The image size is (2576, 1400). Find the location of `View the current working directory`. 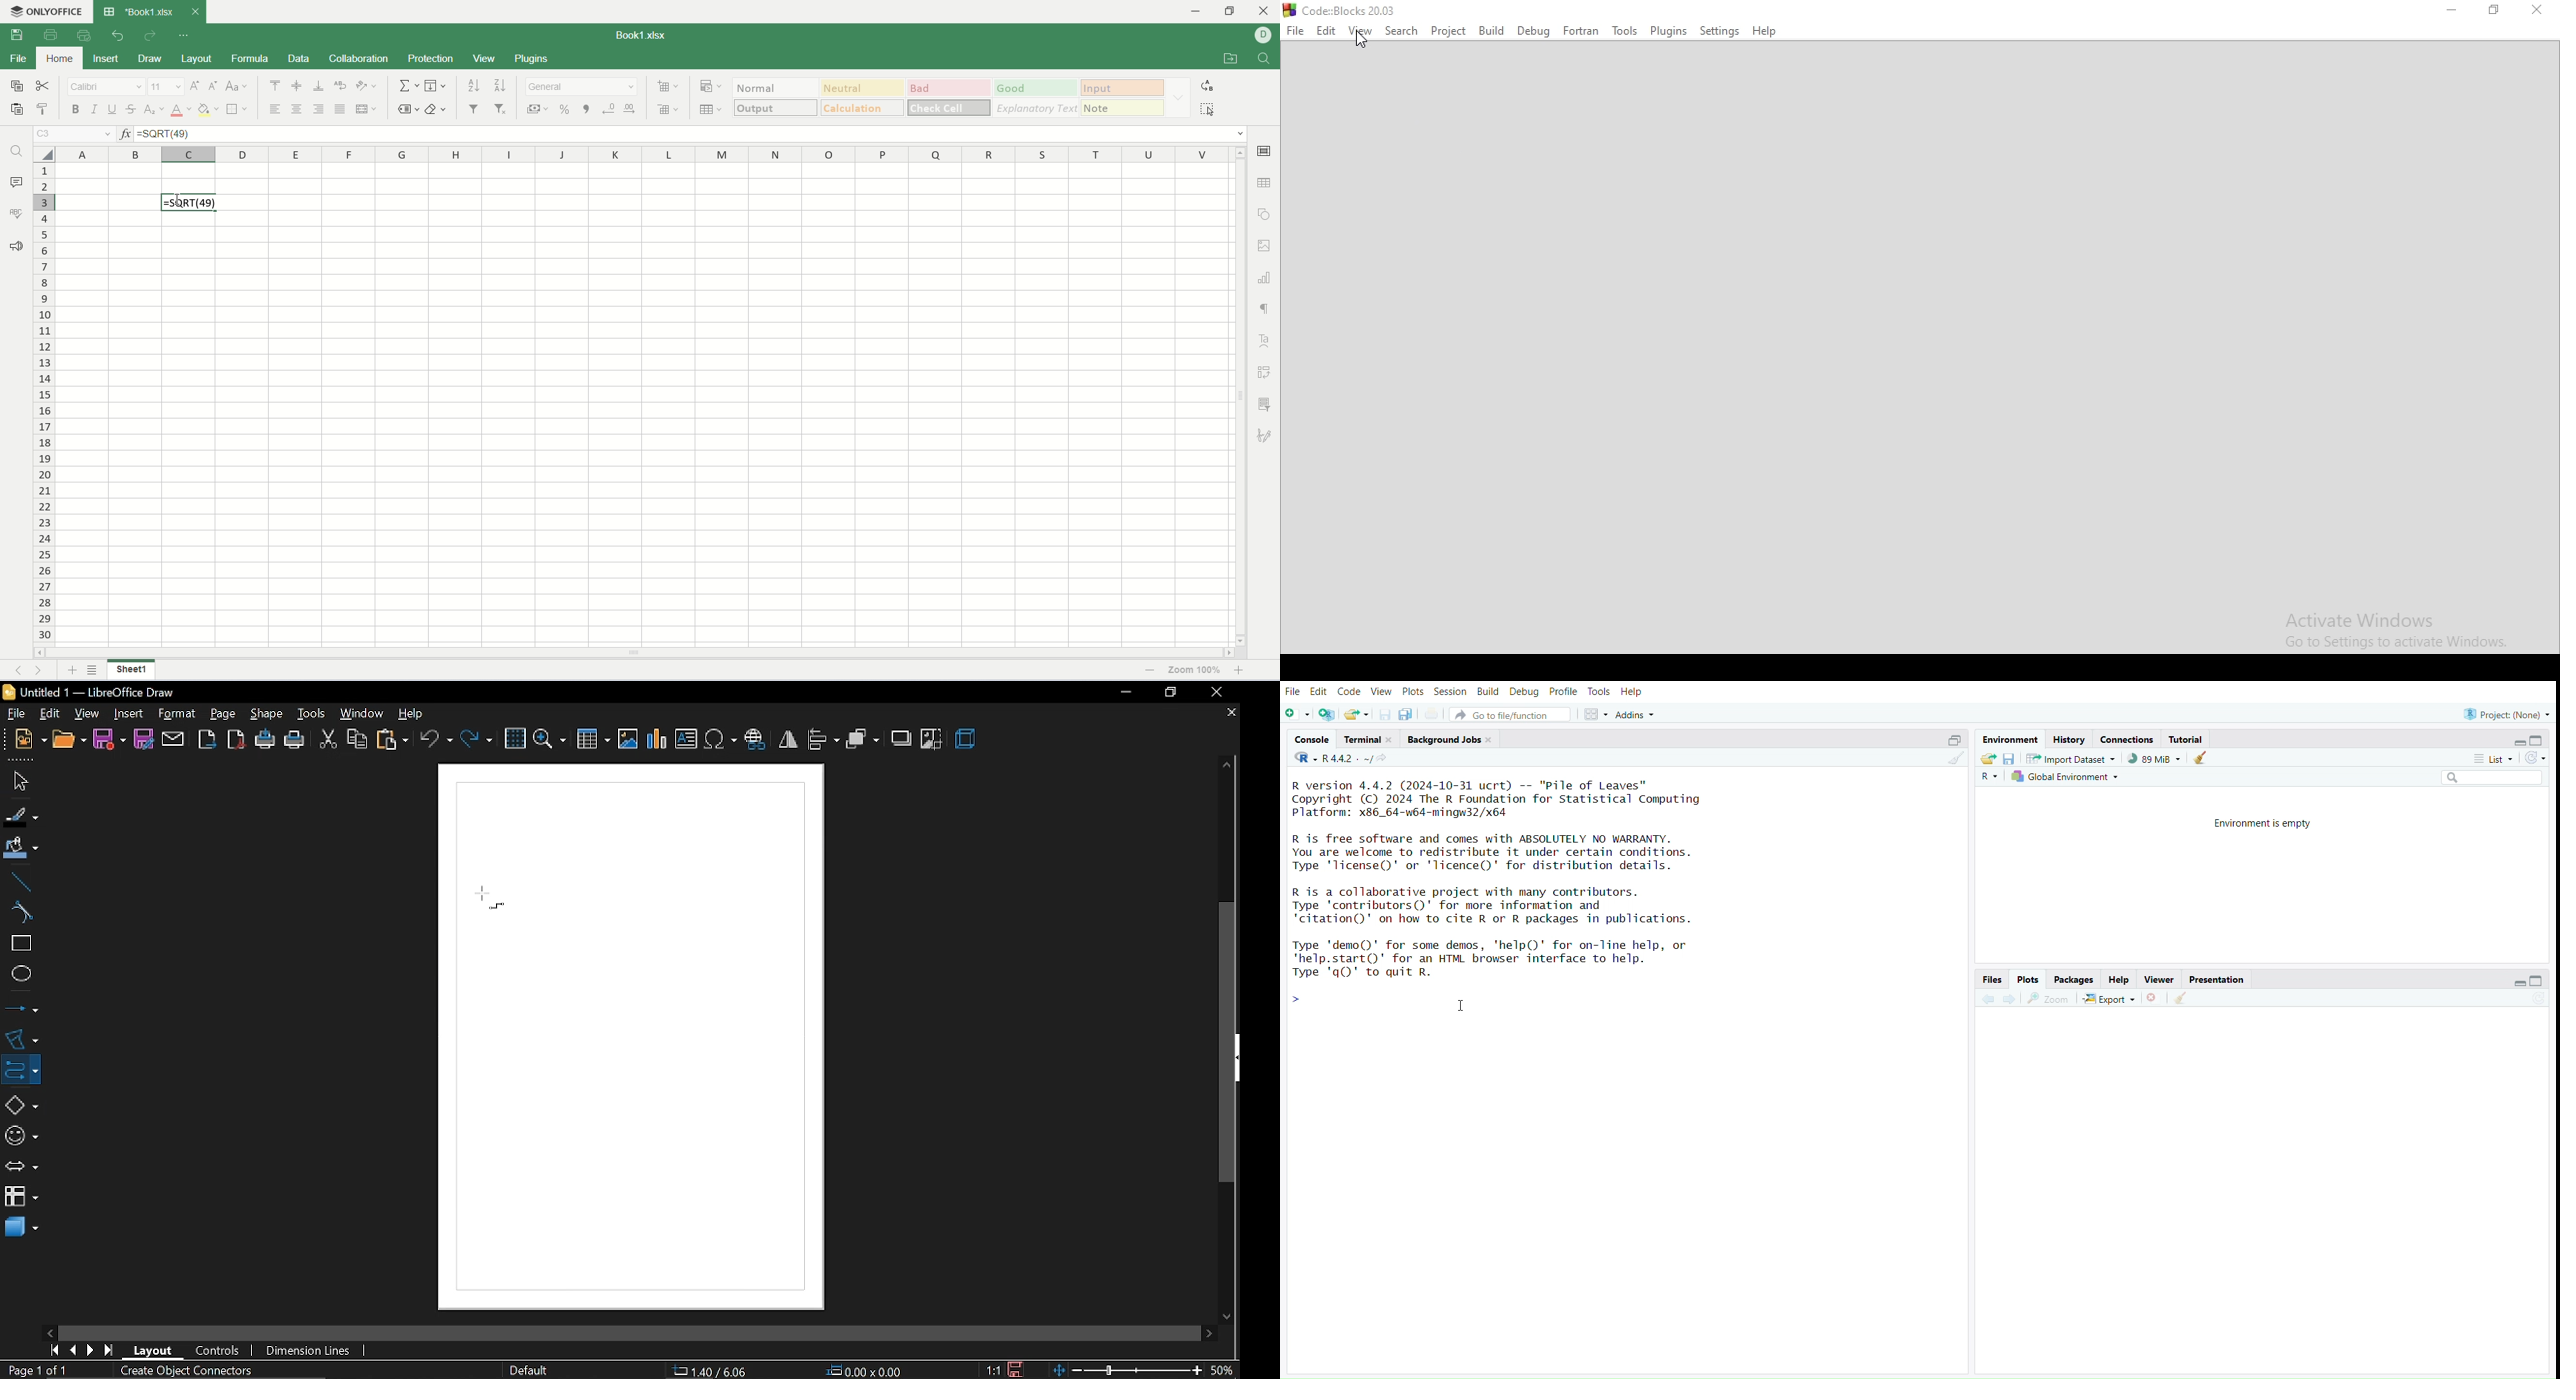

View the current working directory is located at coordinates (1386, 760).